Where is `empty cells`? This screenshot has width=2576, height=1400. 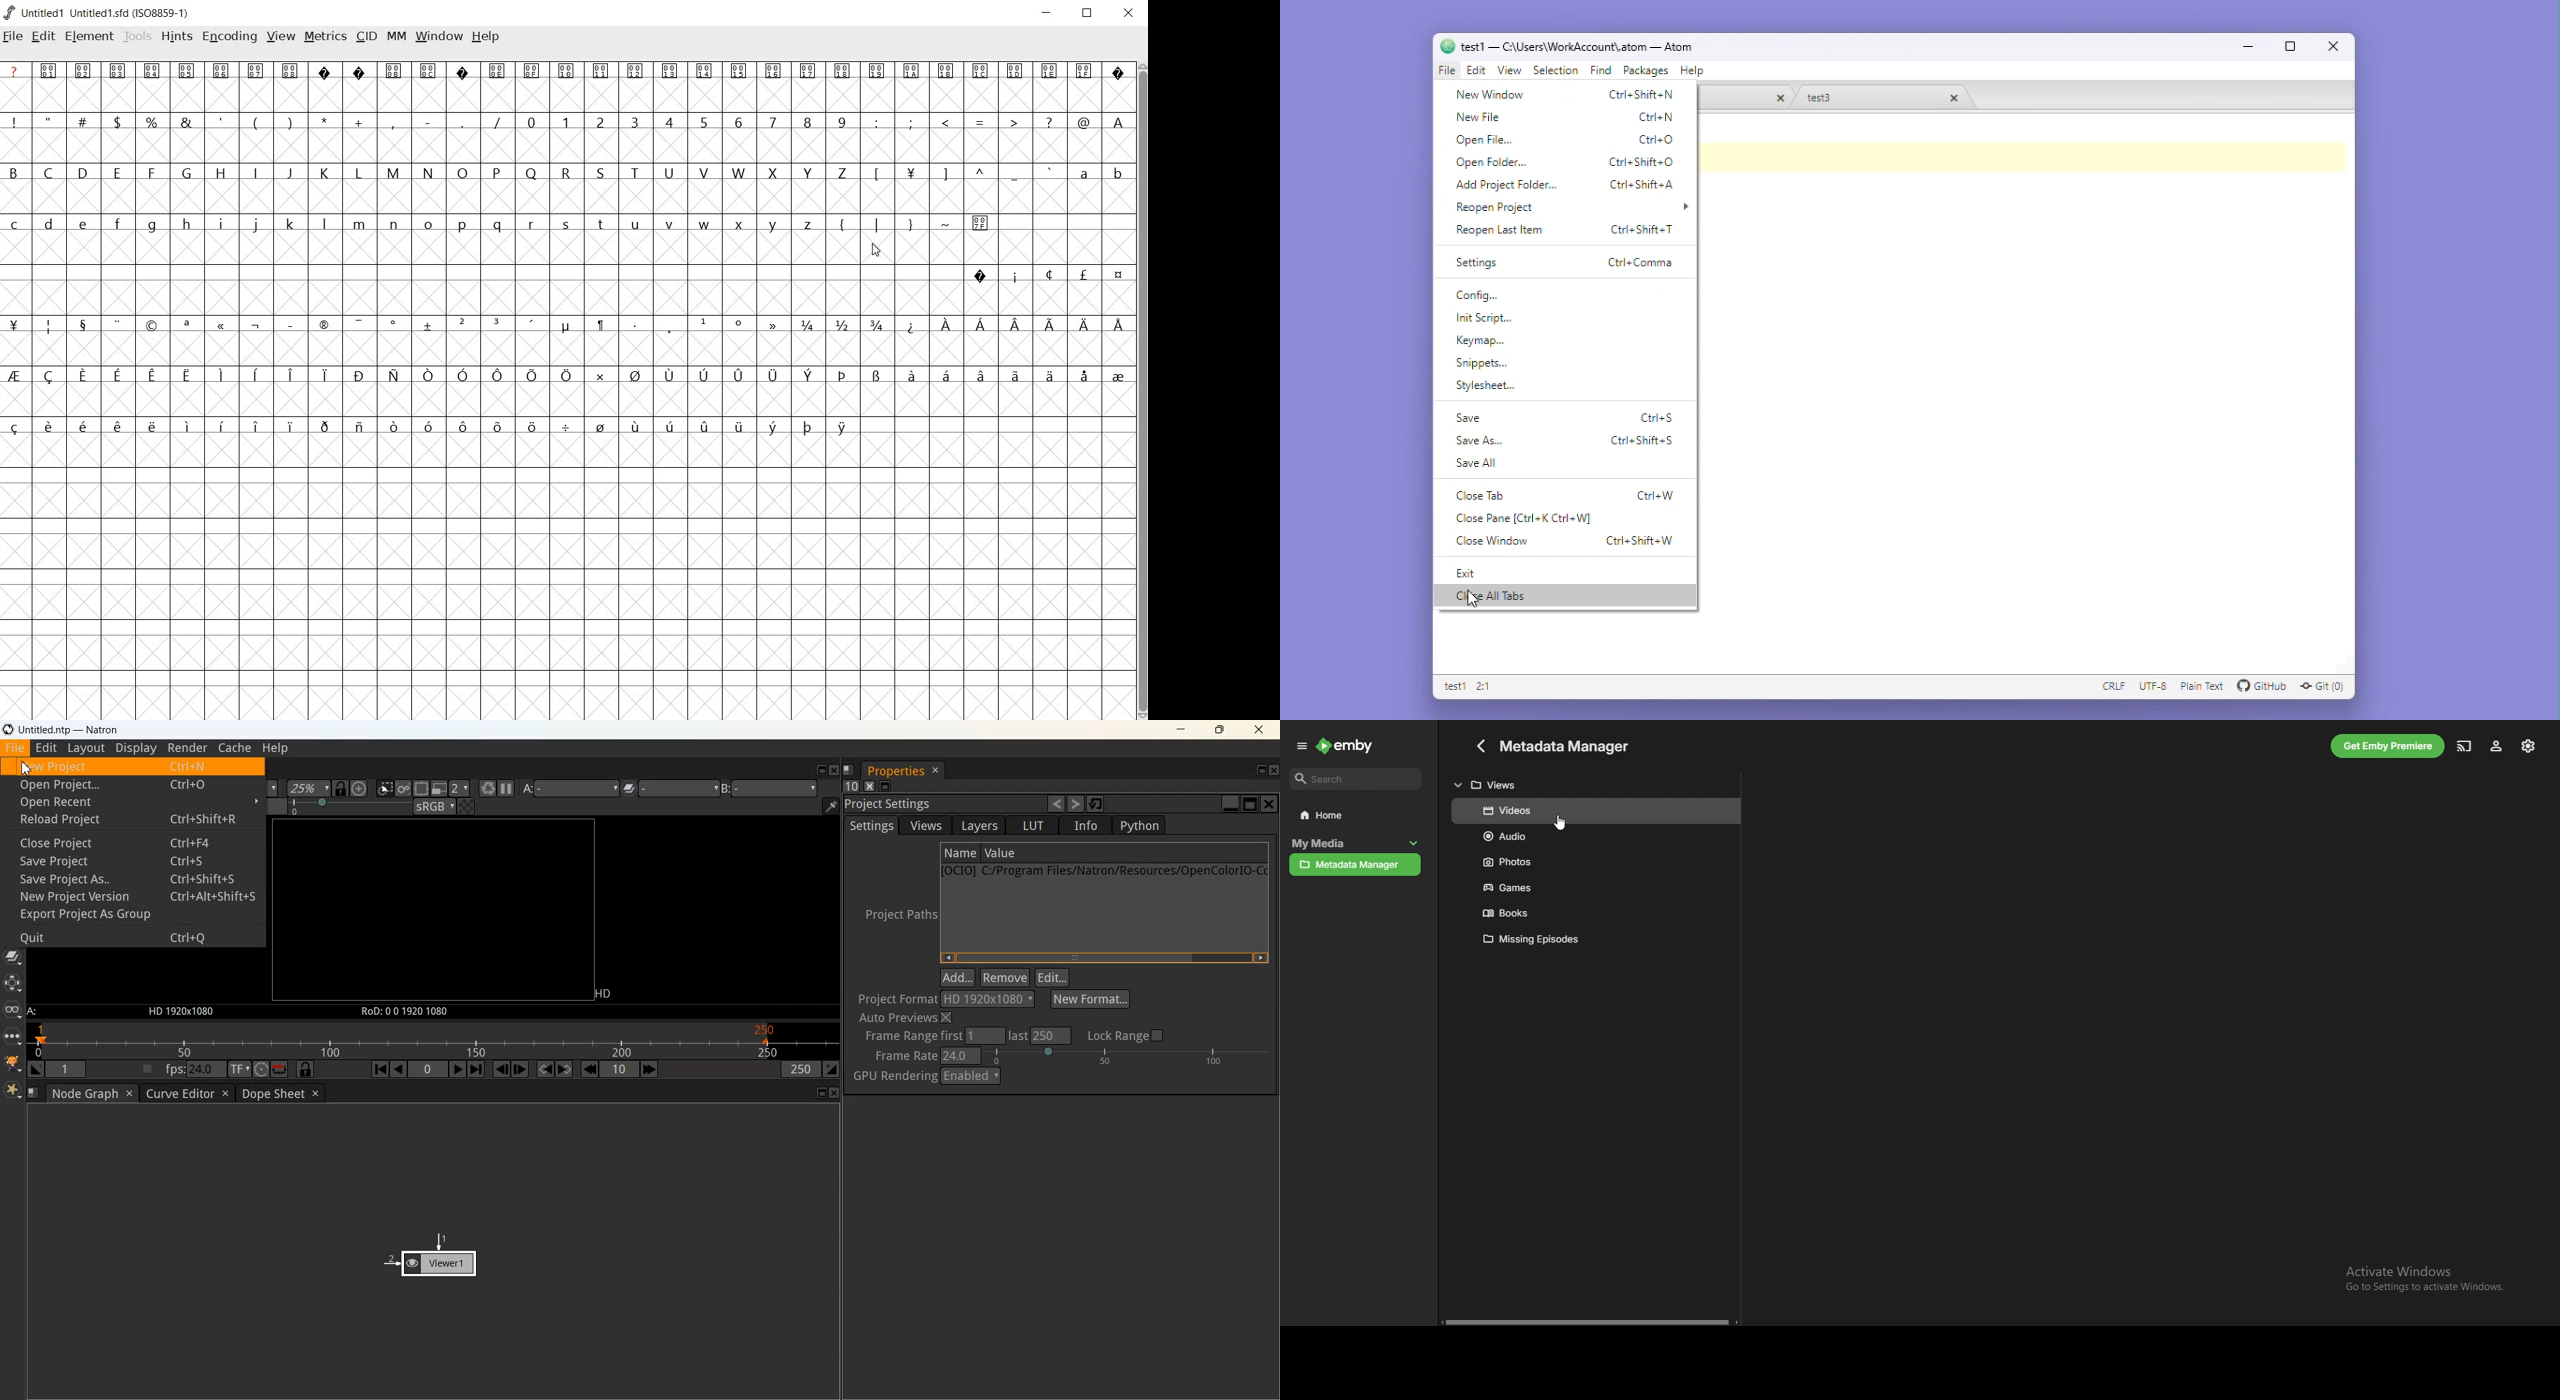
empty cells is located at coordinates (568, 347).